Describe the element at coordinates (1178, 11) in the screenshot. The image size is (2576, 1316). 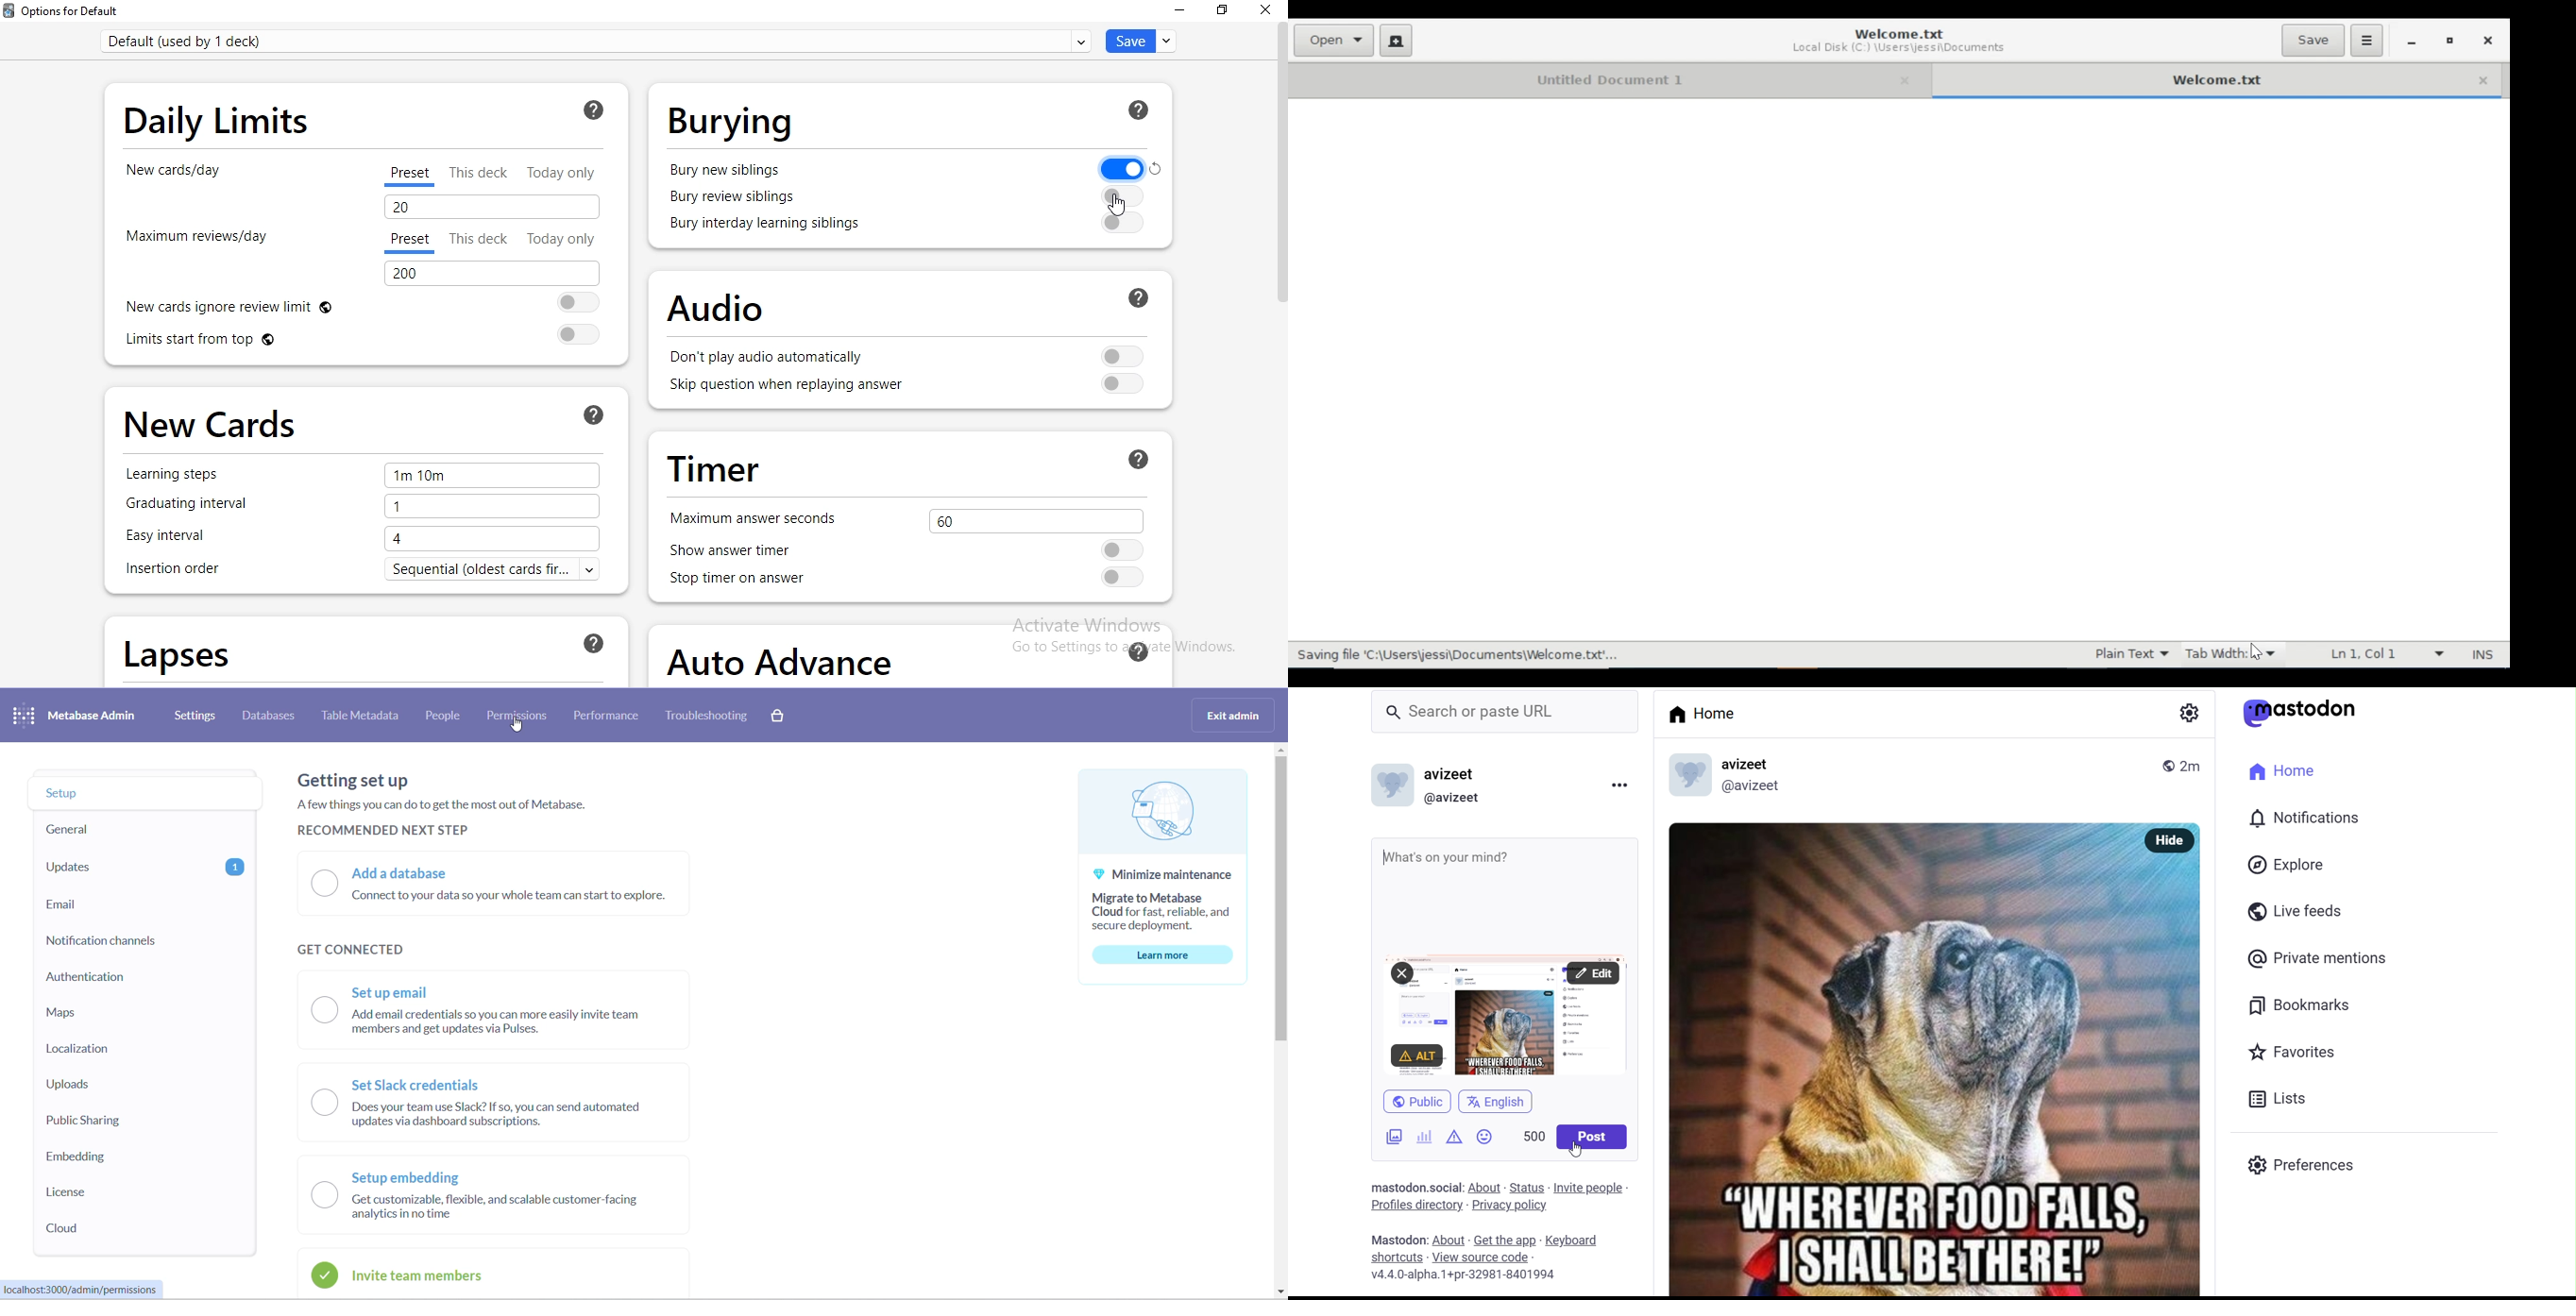
I see `minimise` at that location.